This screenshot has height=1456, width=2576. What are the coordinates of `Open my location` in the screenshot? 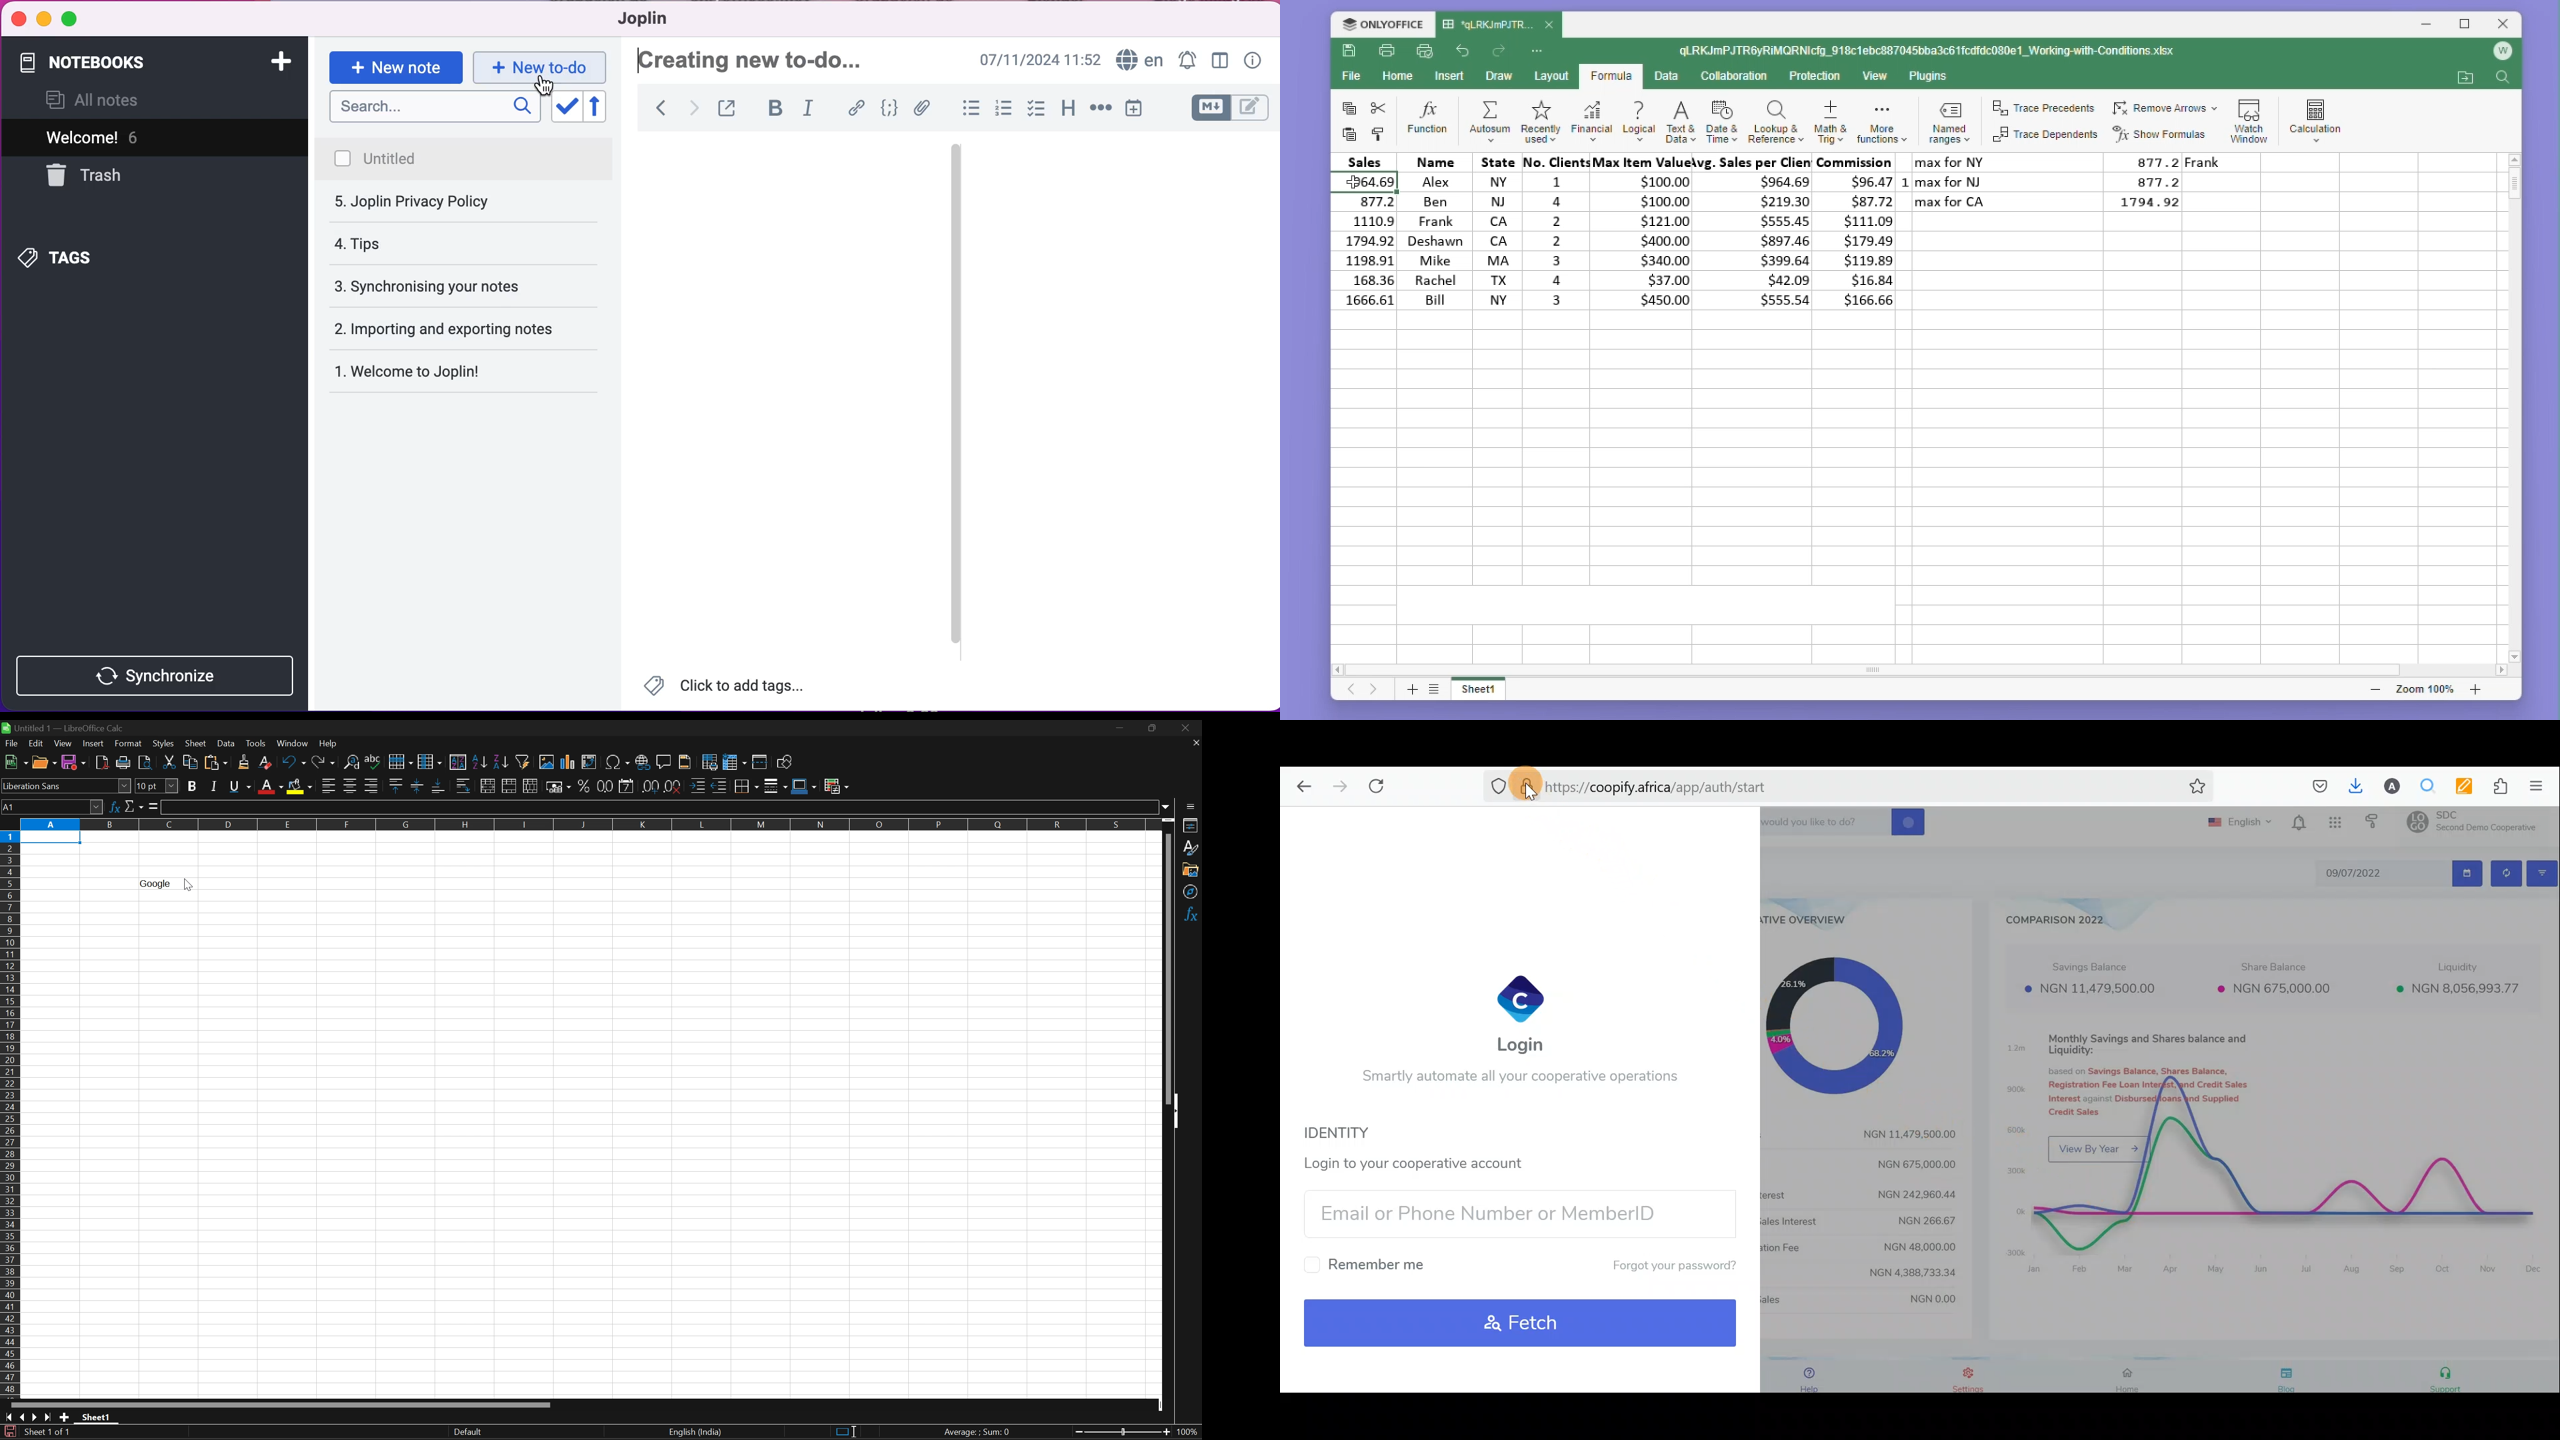 It's located at (2465, 78).